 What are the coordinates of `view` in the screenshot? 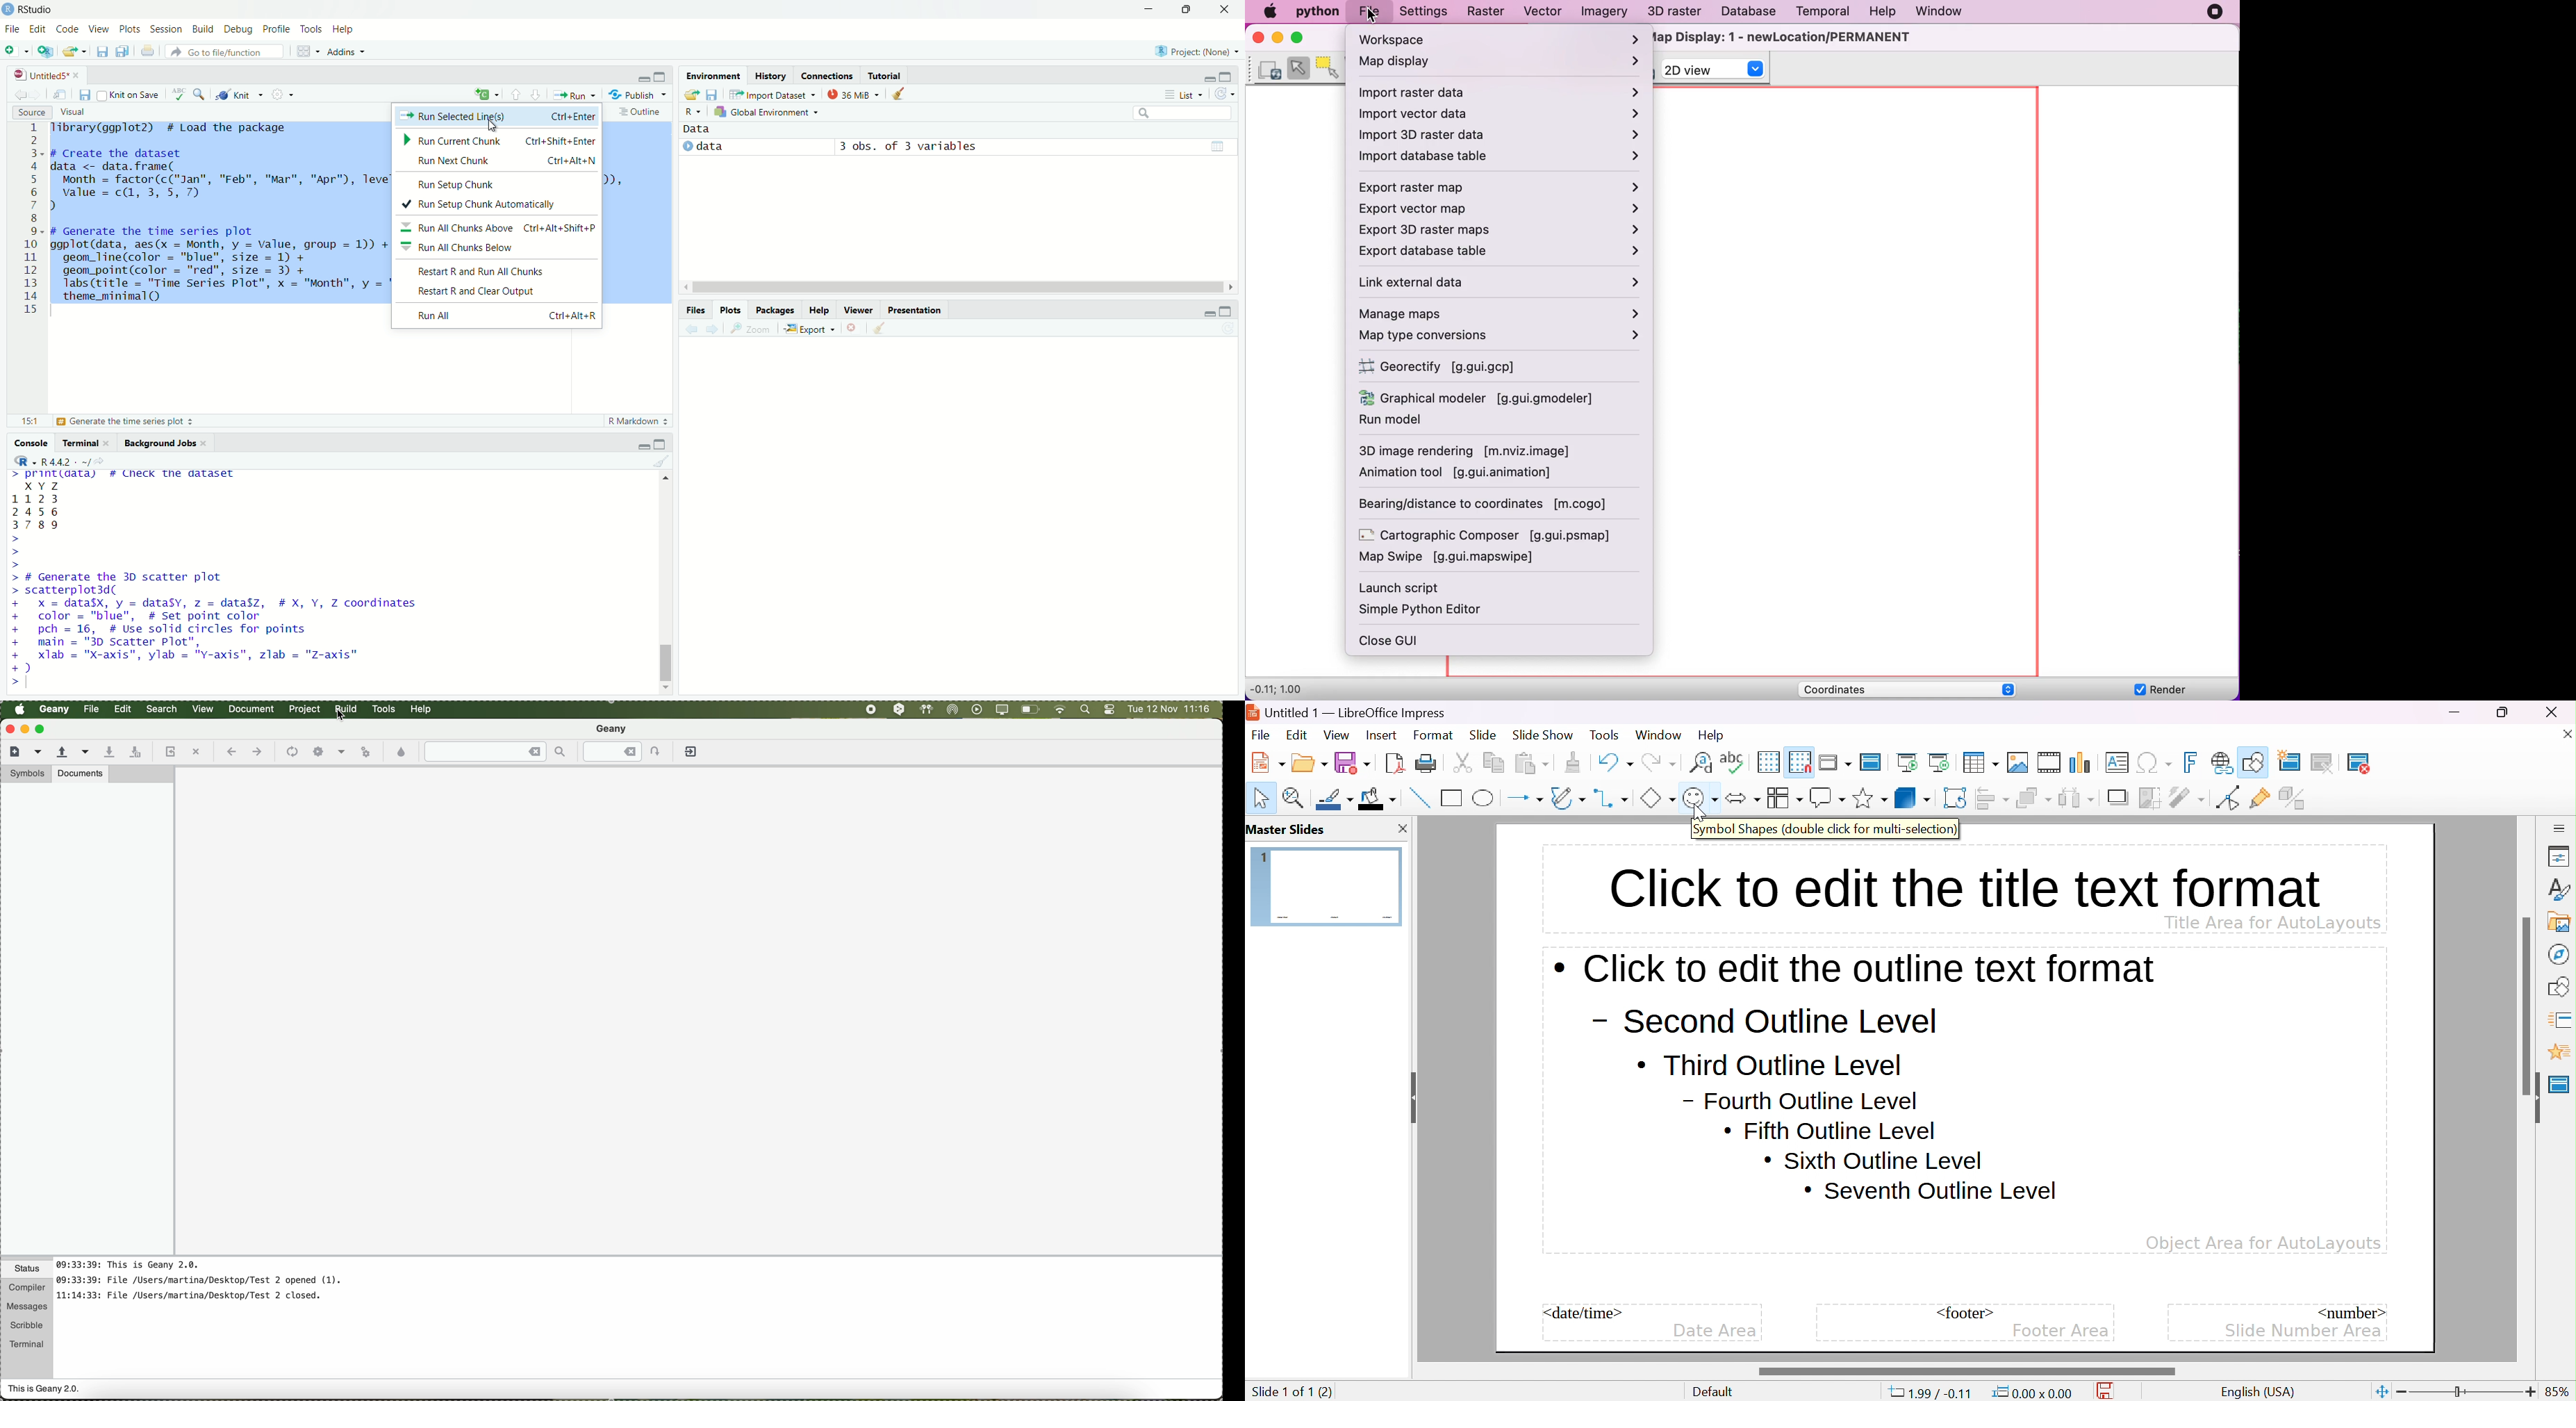 It's located at (99, 28).